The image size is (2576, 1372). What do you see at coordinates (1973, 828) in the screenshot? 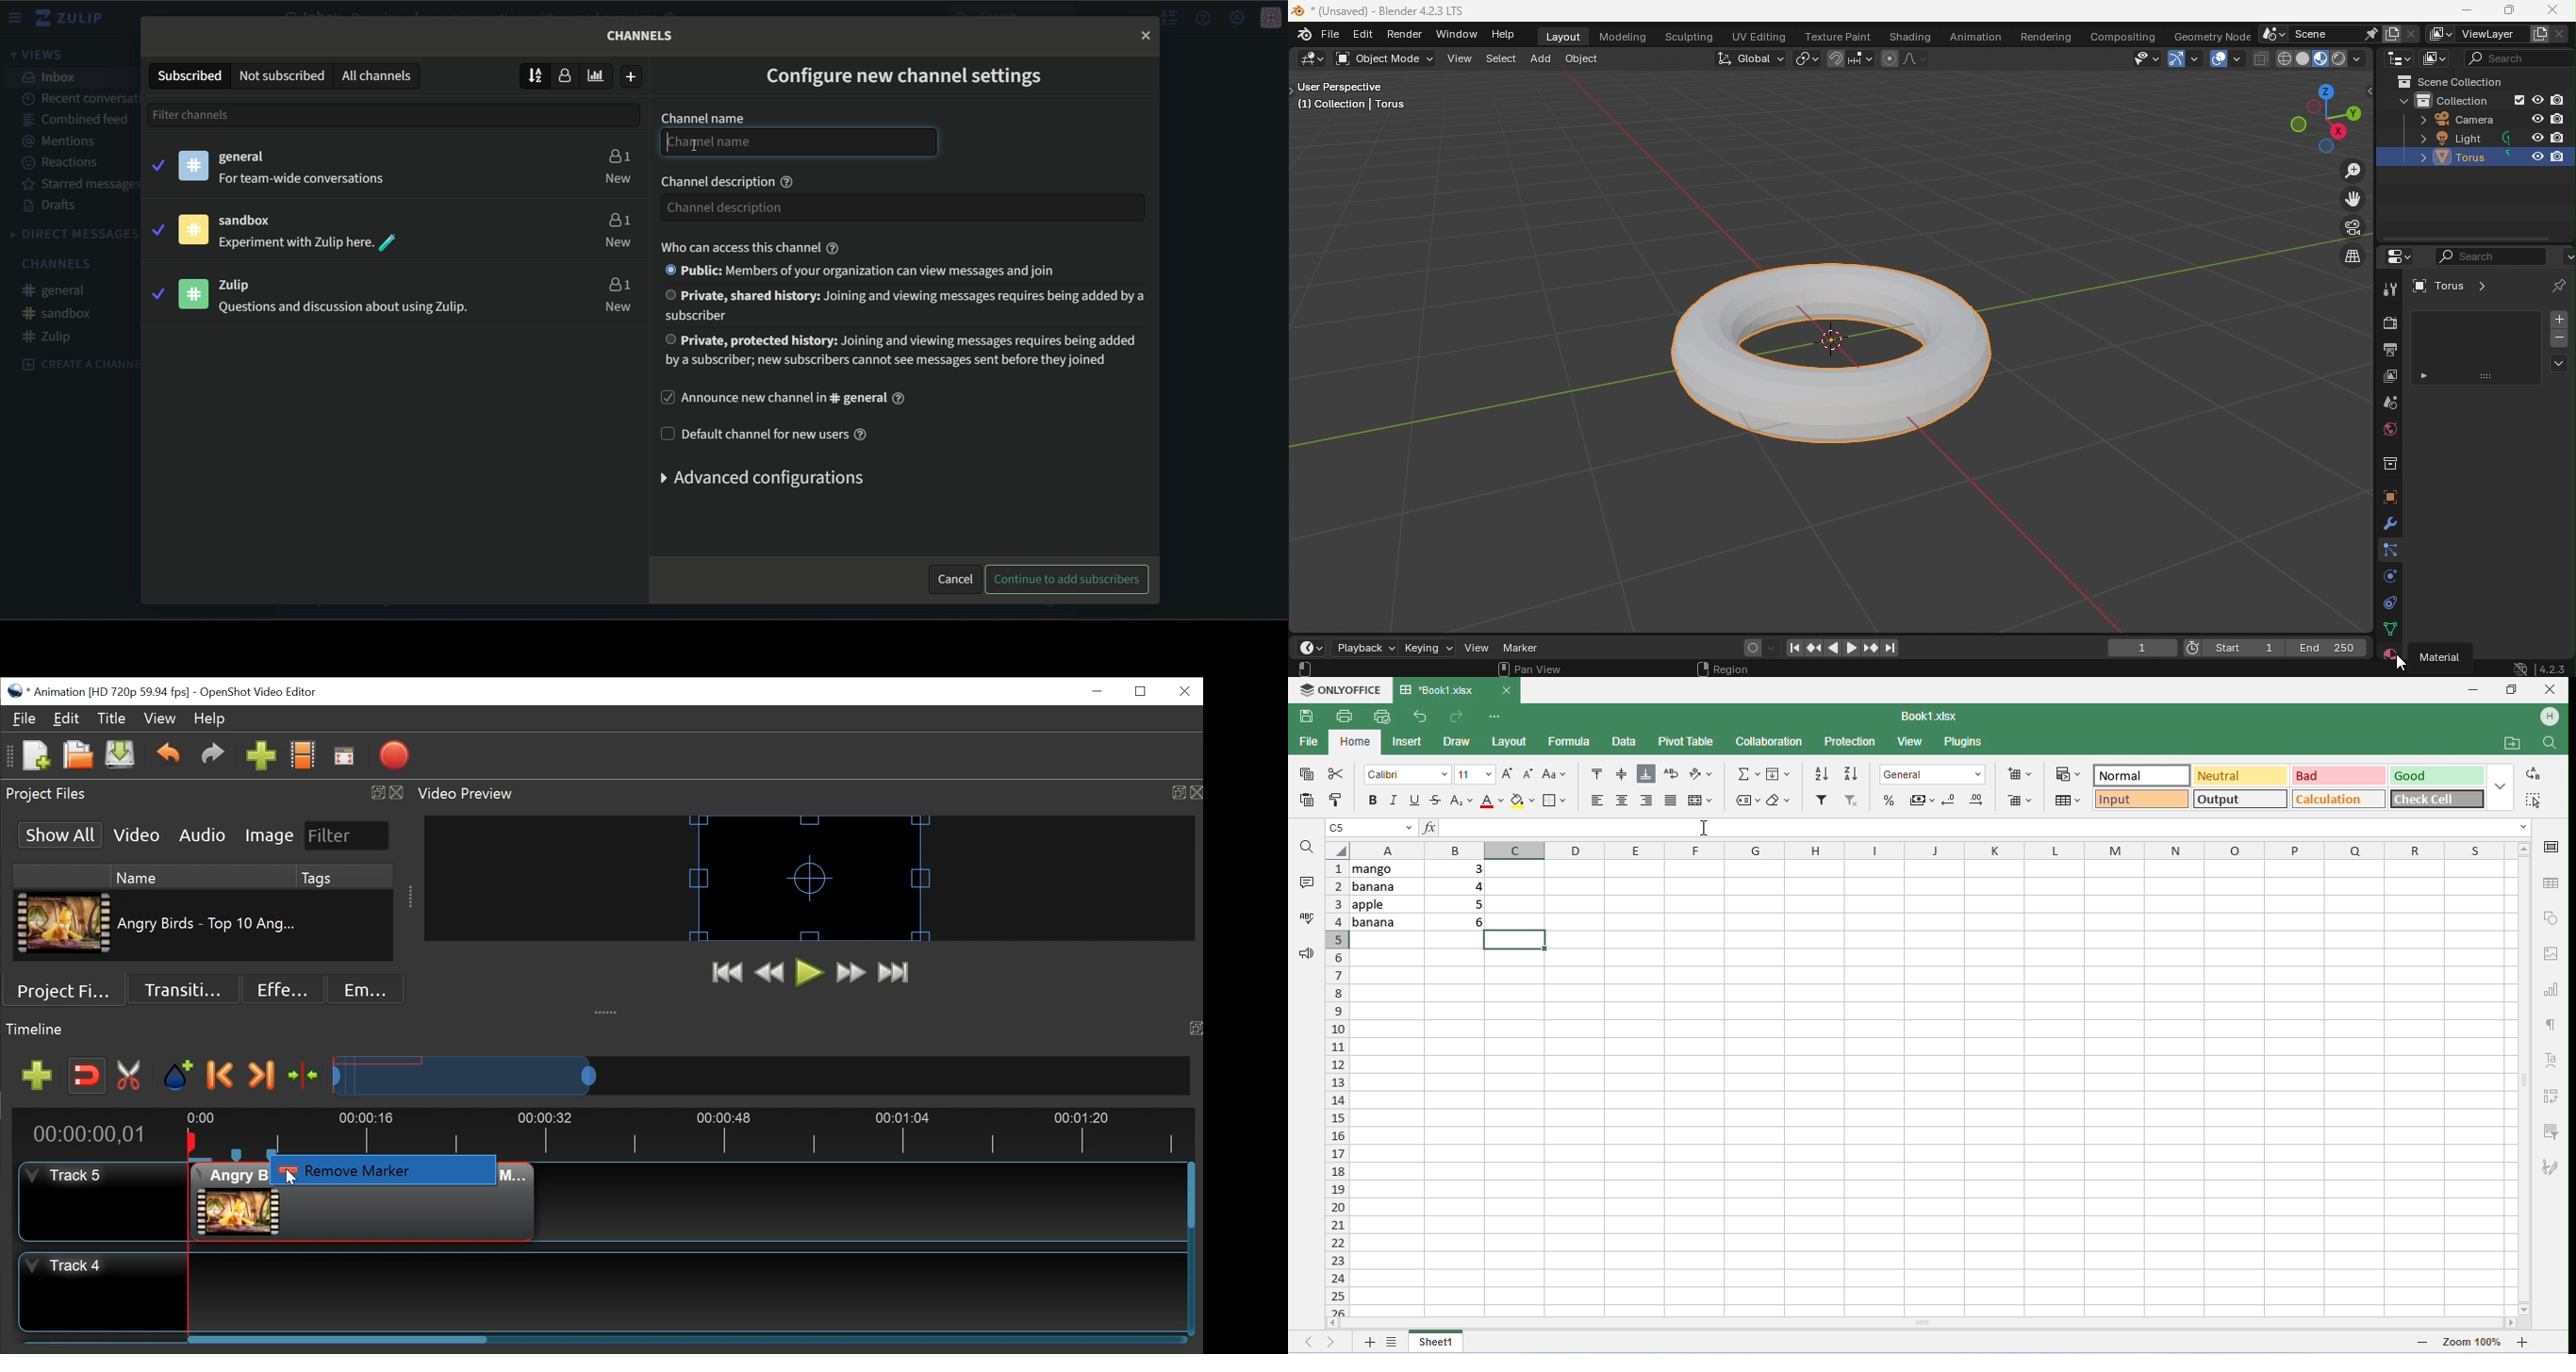
I see `formula bar` at bounding box center [1973, 828].